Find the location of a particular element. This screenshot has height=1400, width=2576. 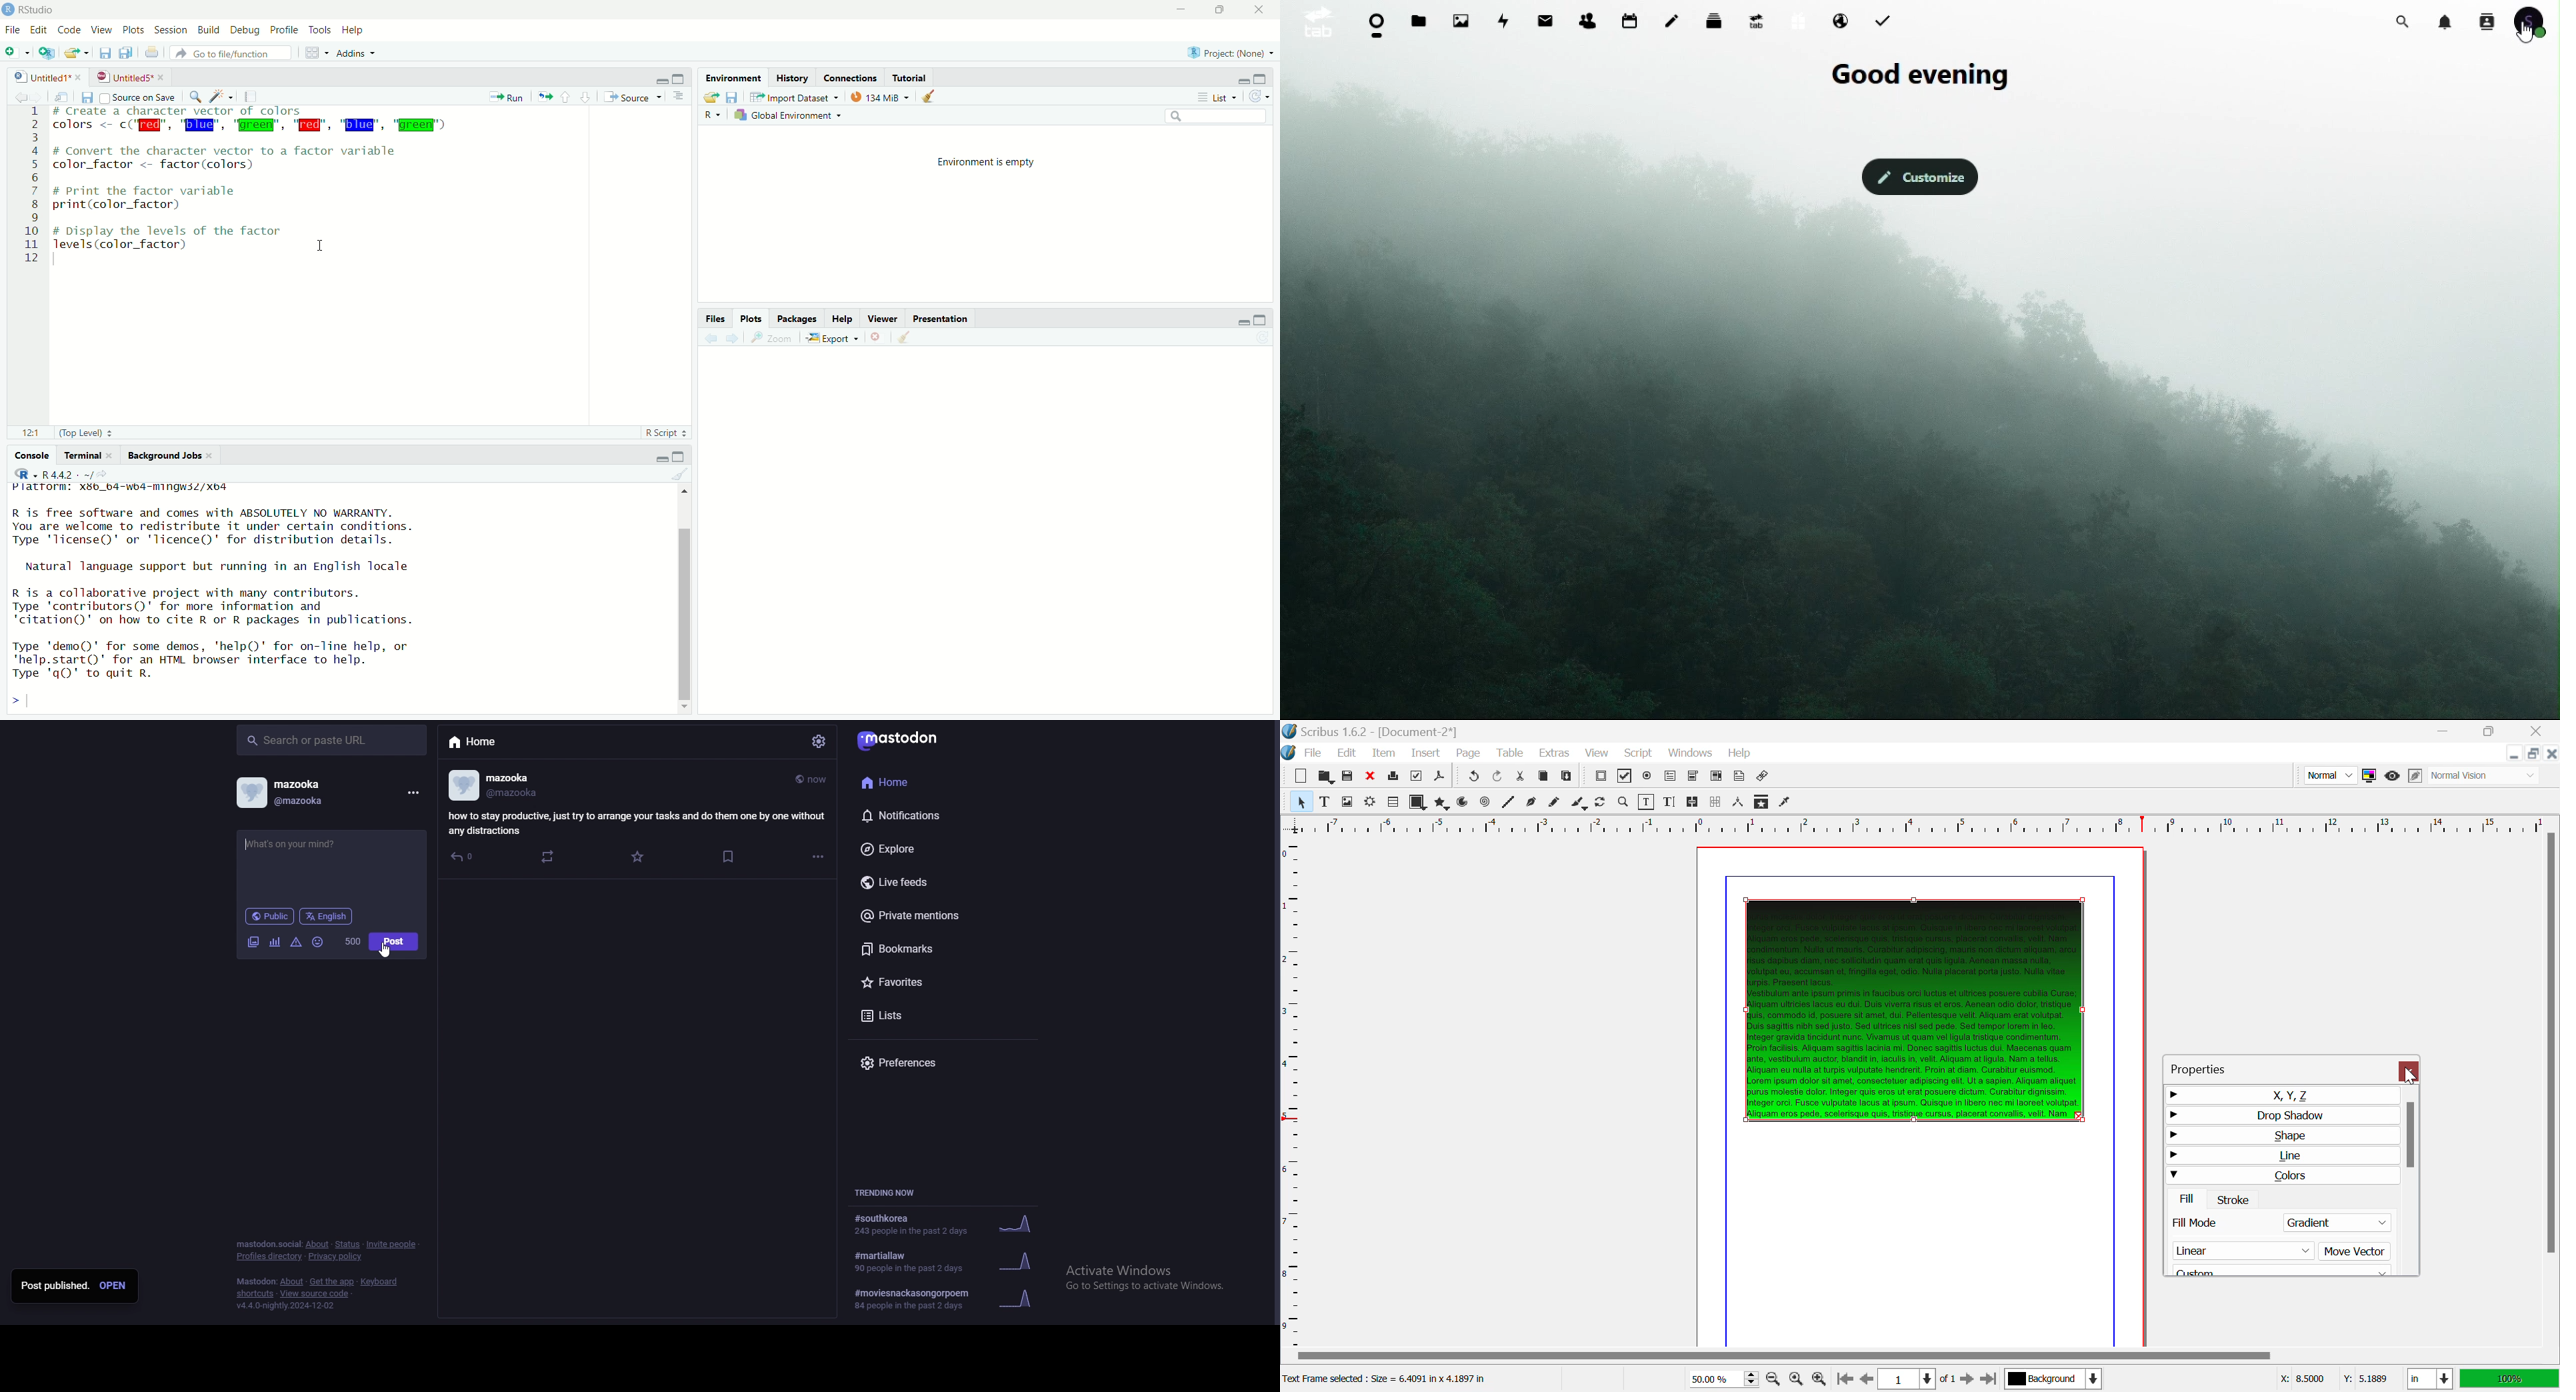

workspace panes is located at coordinates (315, 53).